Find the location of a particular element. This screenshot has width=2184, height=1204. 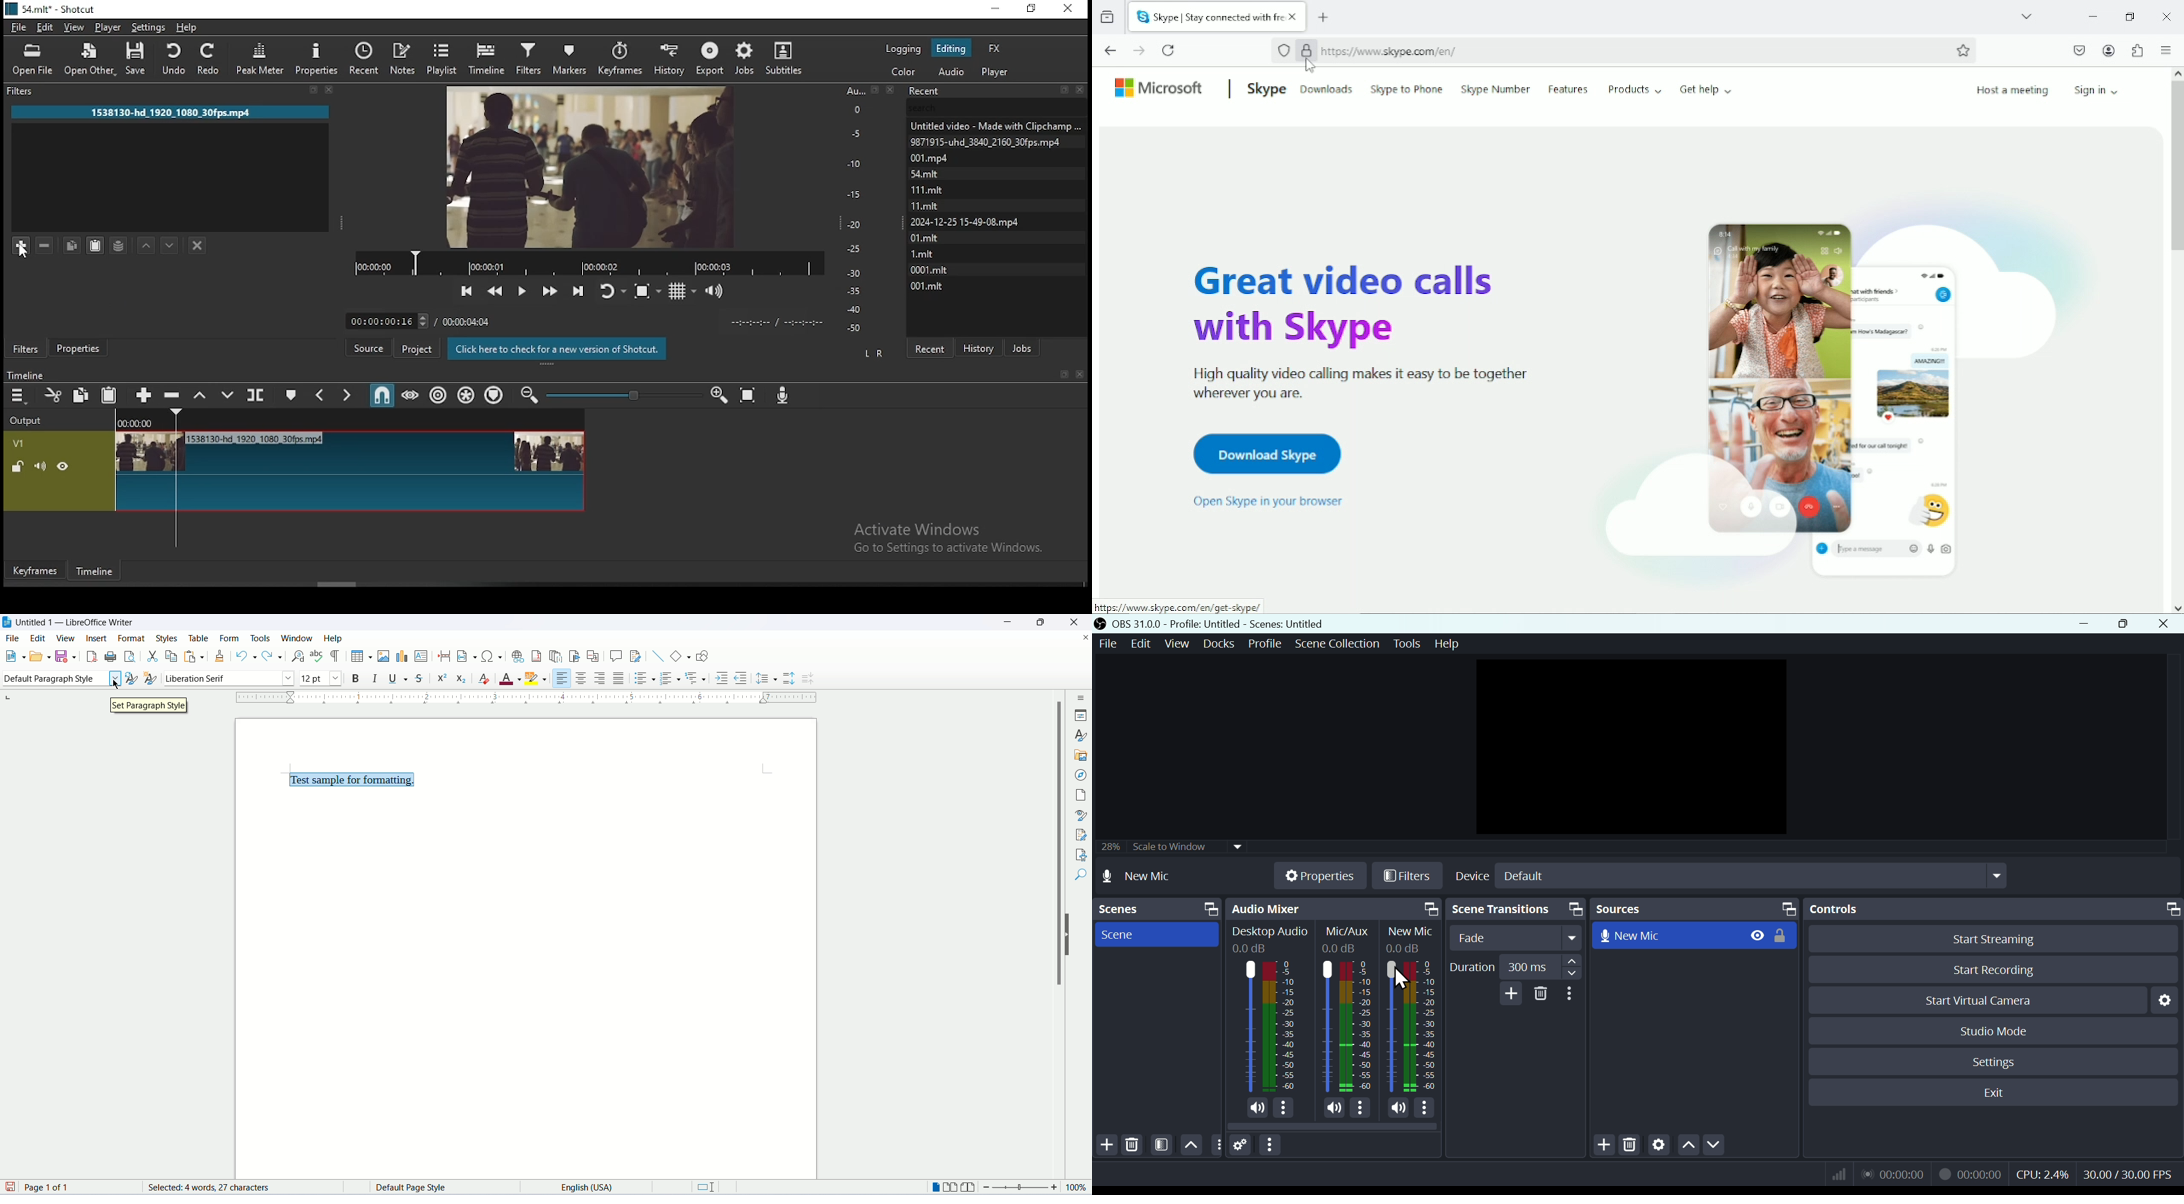

remove formatting is located at coordinates (487, 679).